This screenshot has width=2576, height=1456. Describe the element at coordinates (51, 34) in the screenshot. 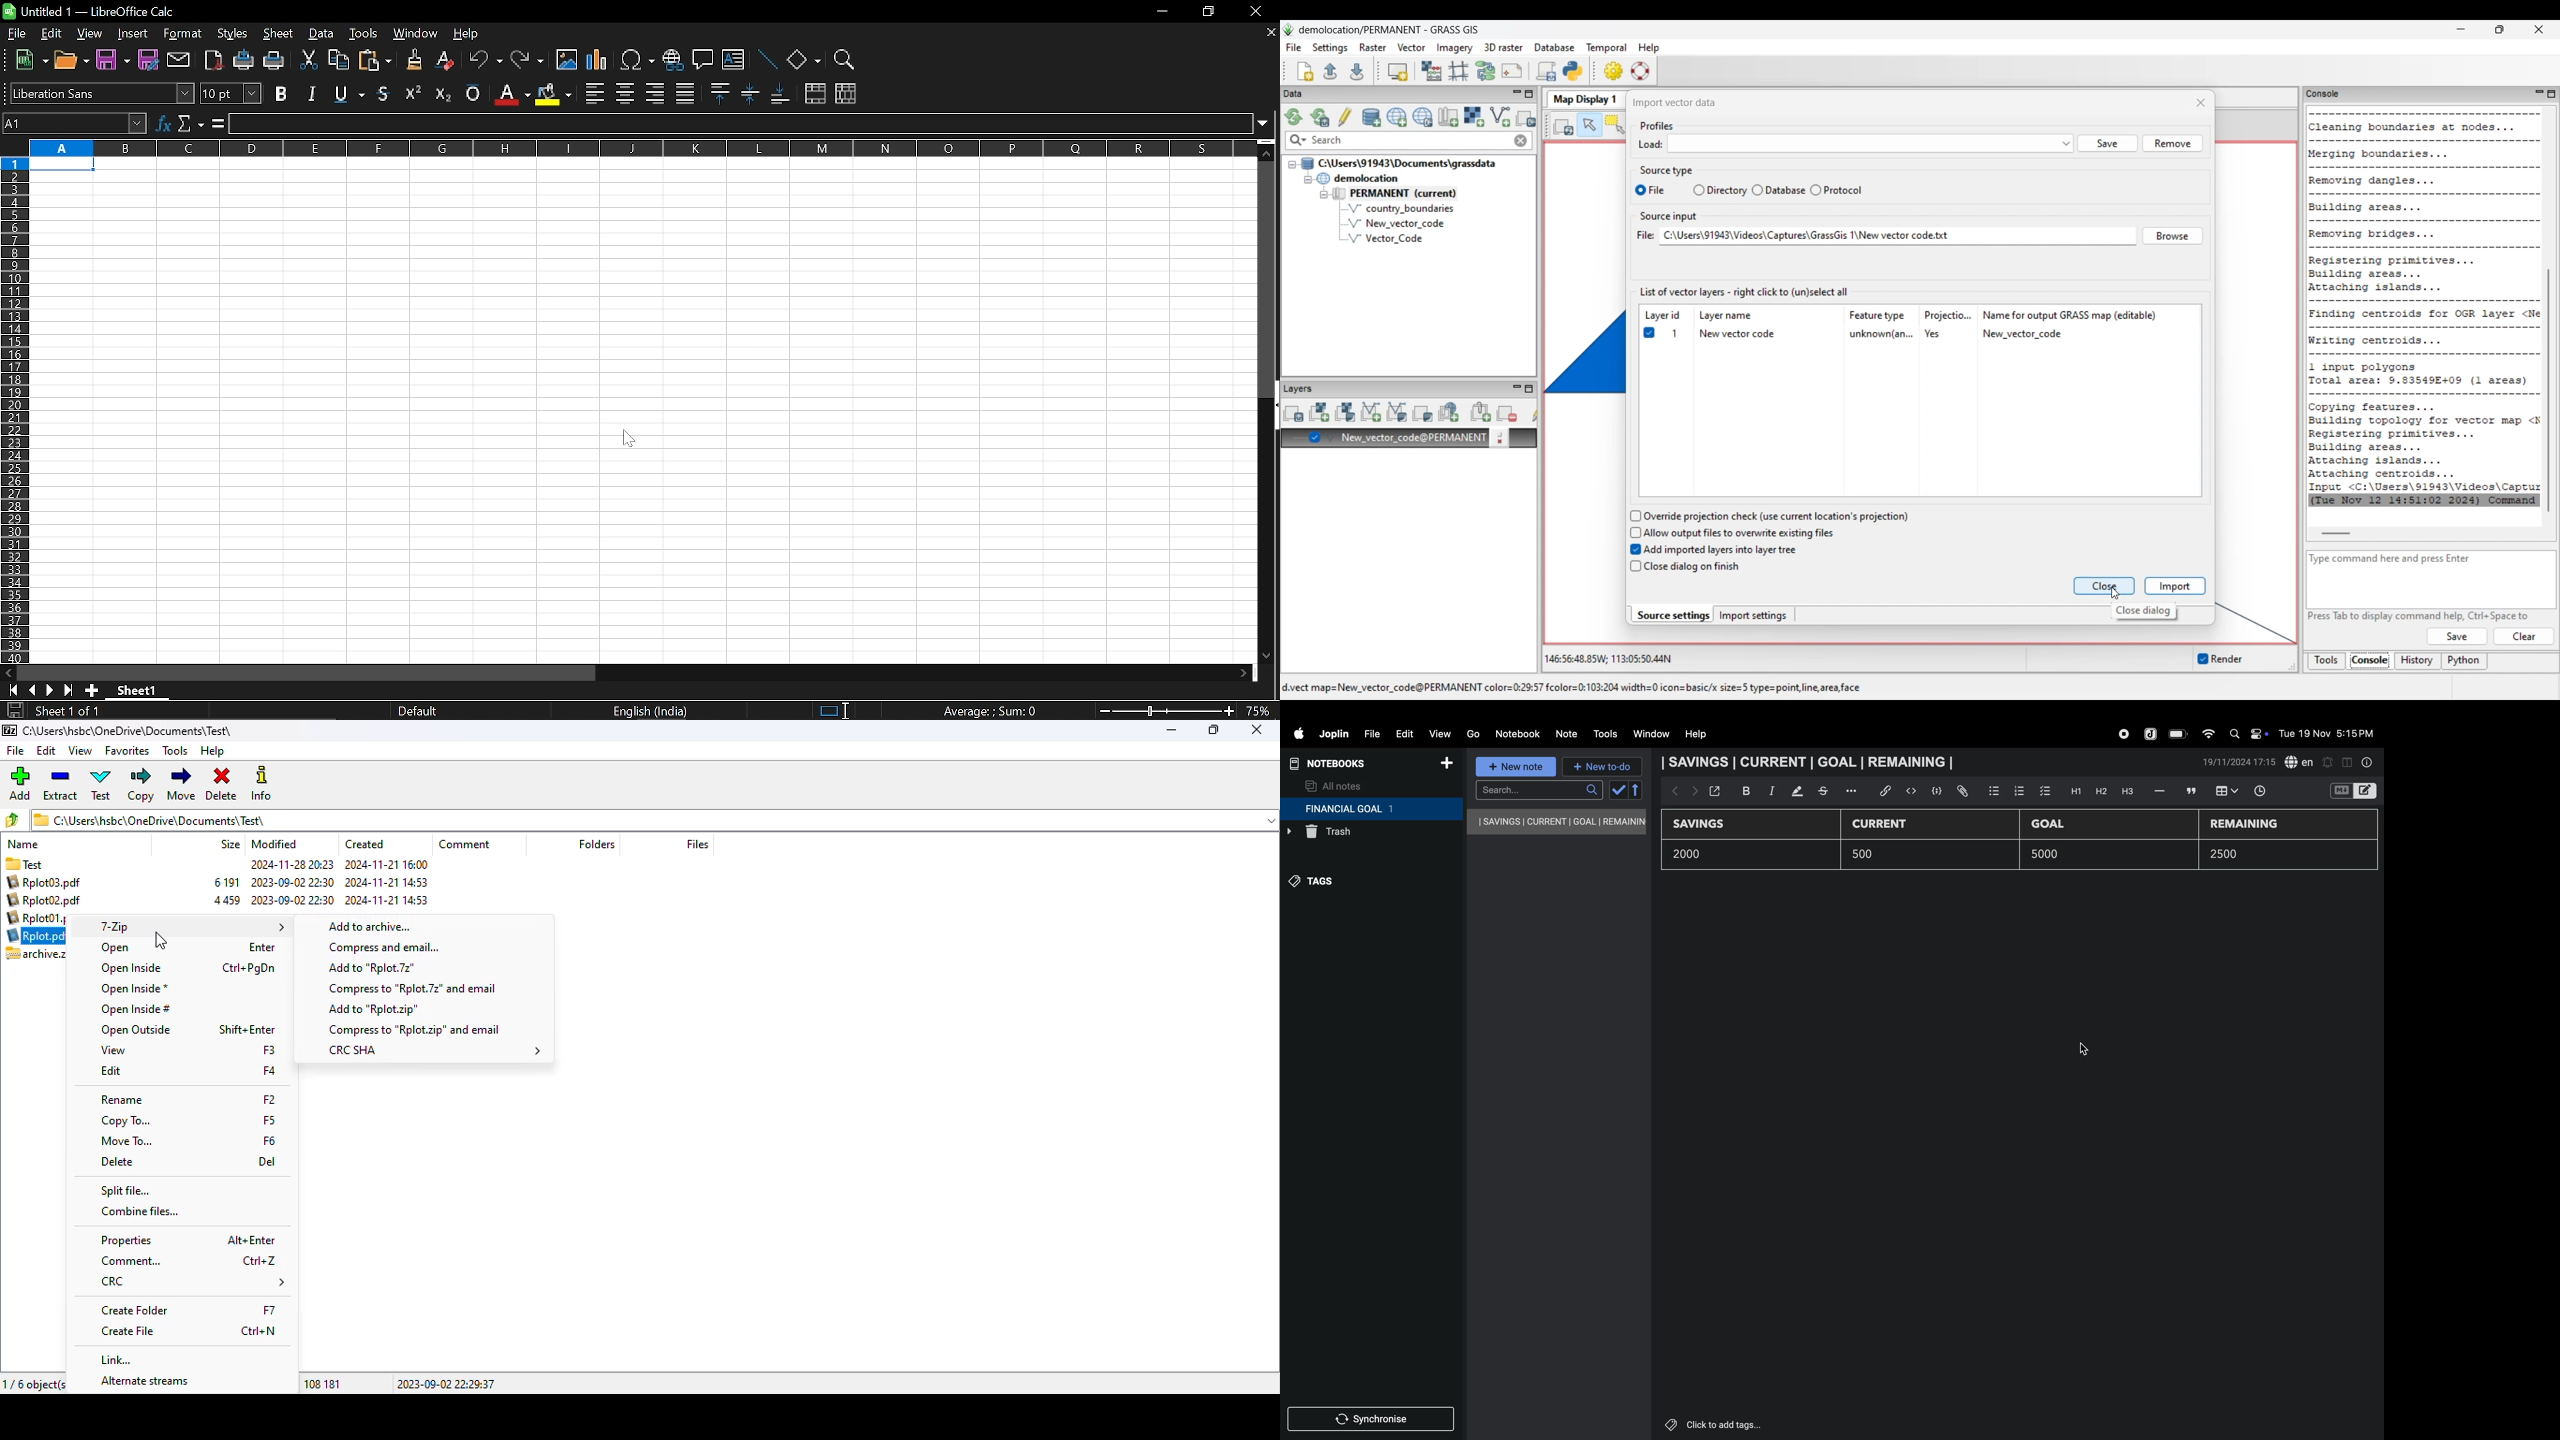

I see `edit` at that location.